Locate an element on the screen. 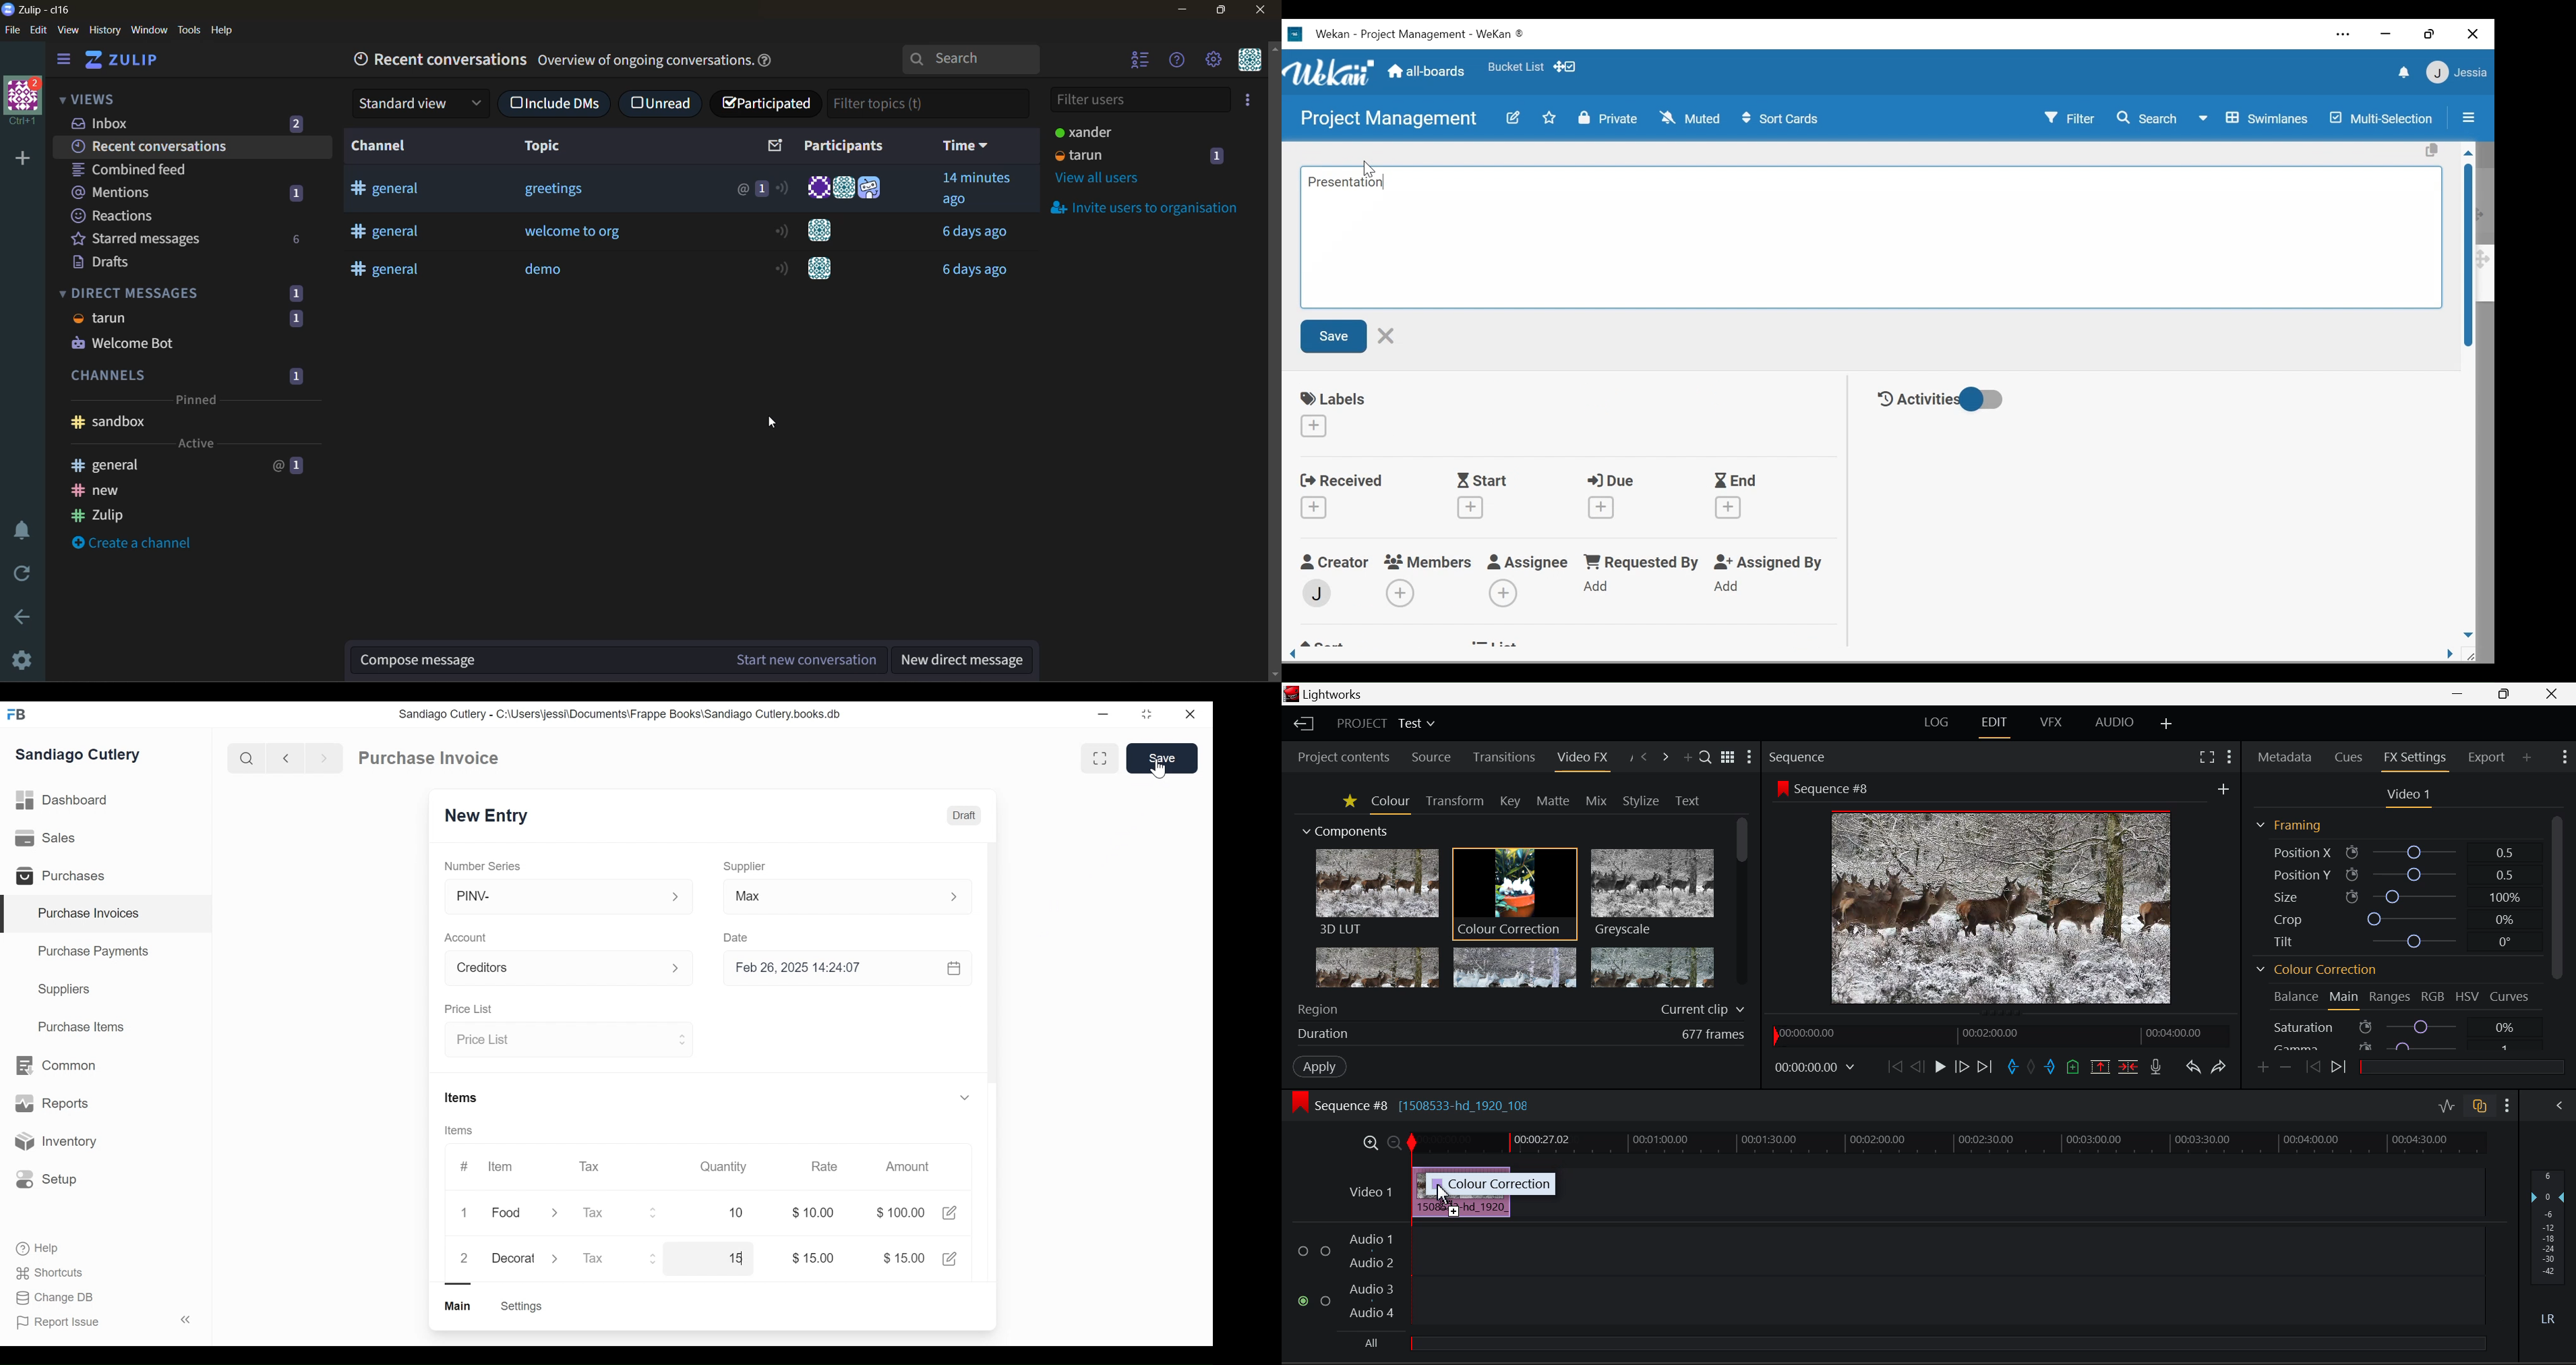 This screenshot has height=1372, width=2576. Window Title is located at coordinates (1327, 694).